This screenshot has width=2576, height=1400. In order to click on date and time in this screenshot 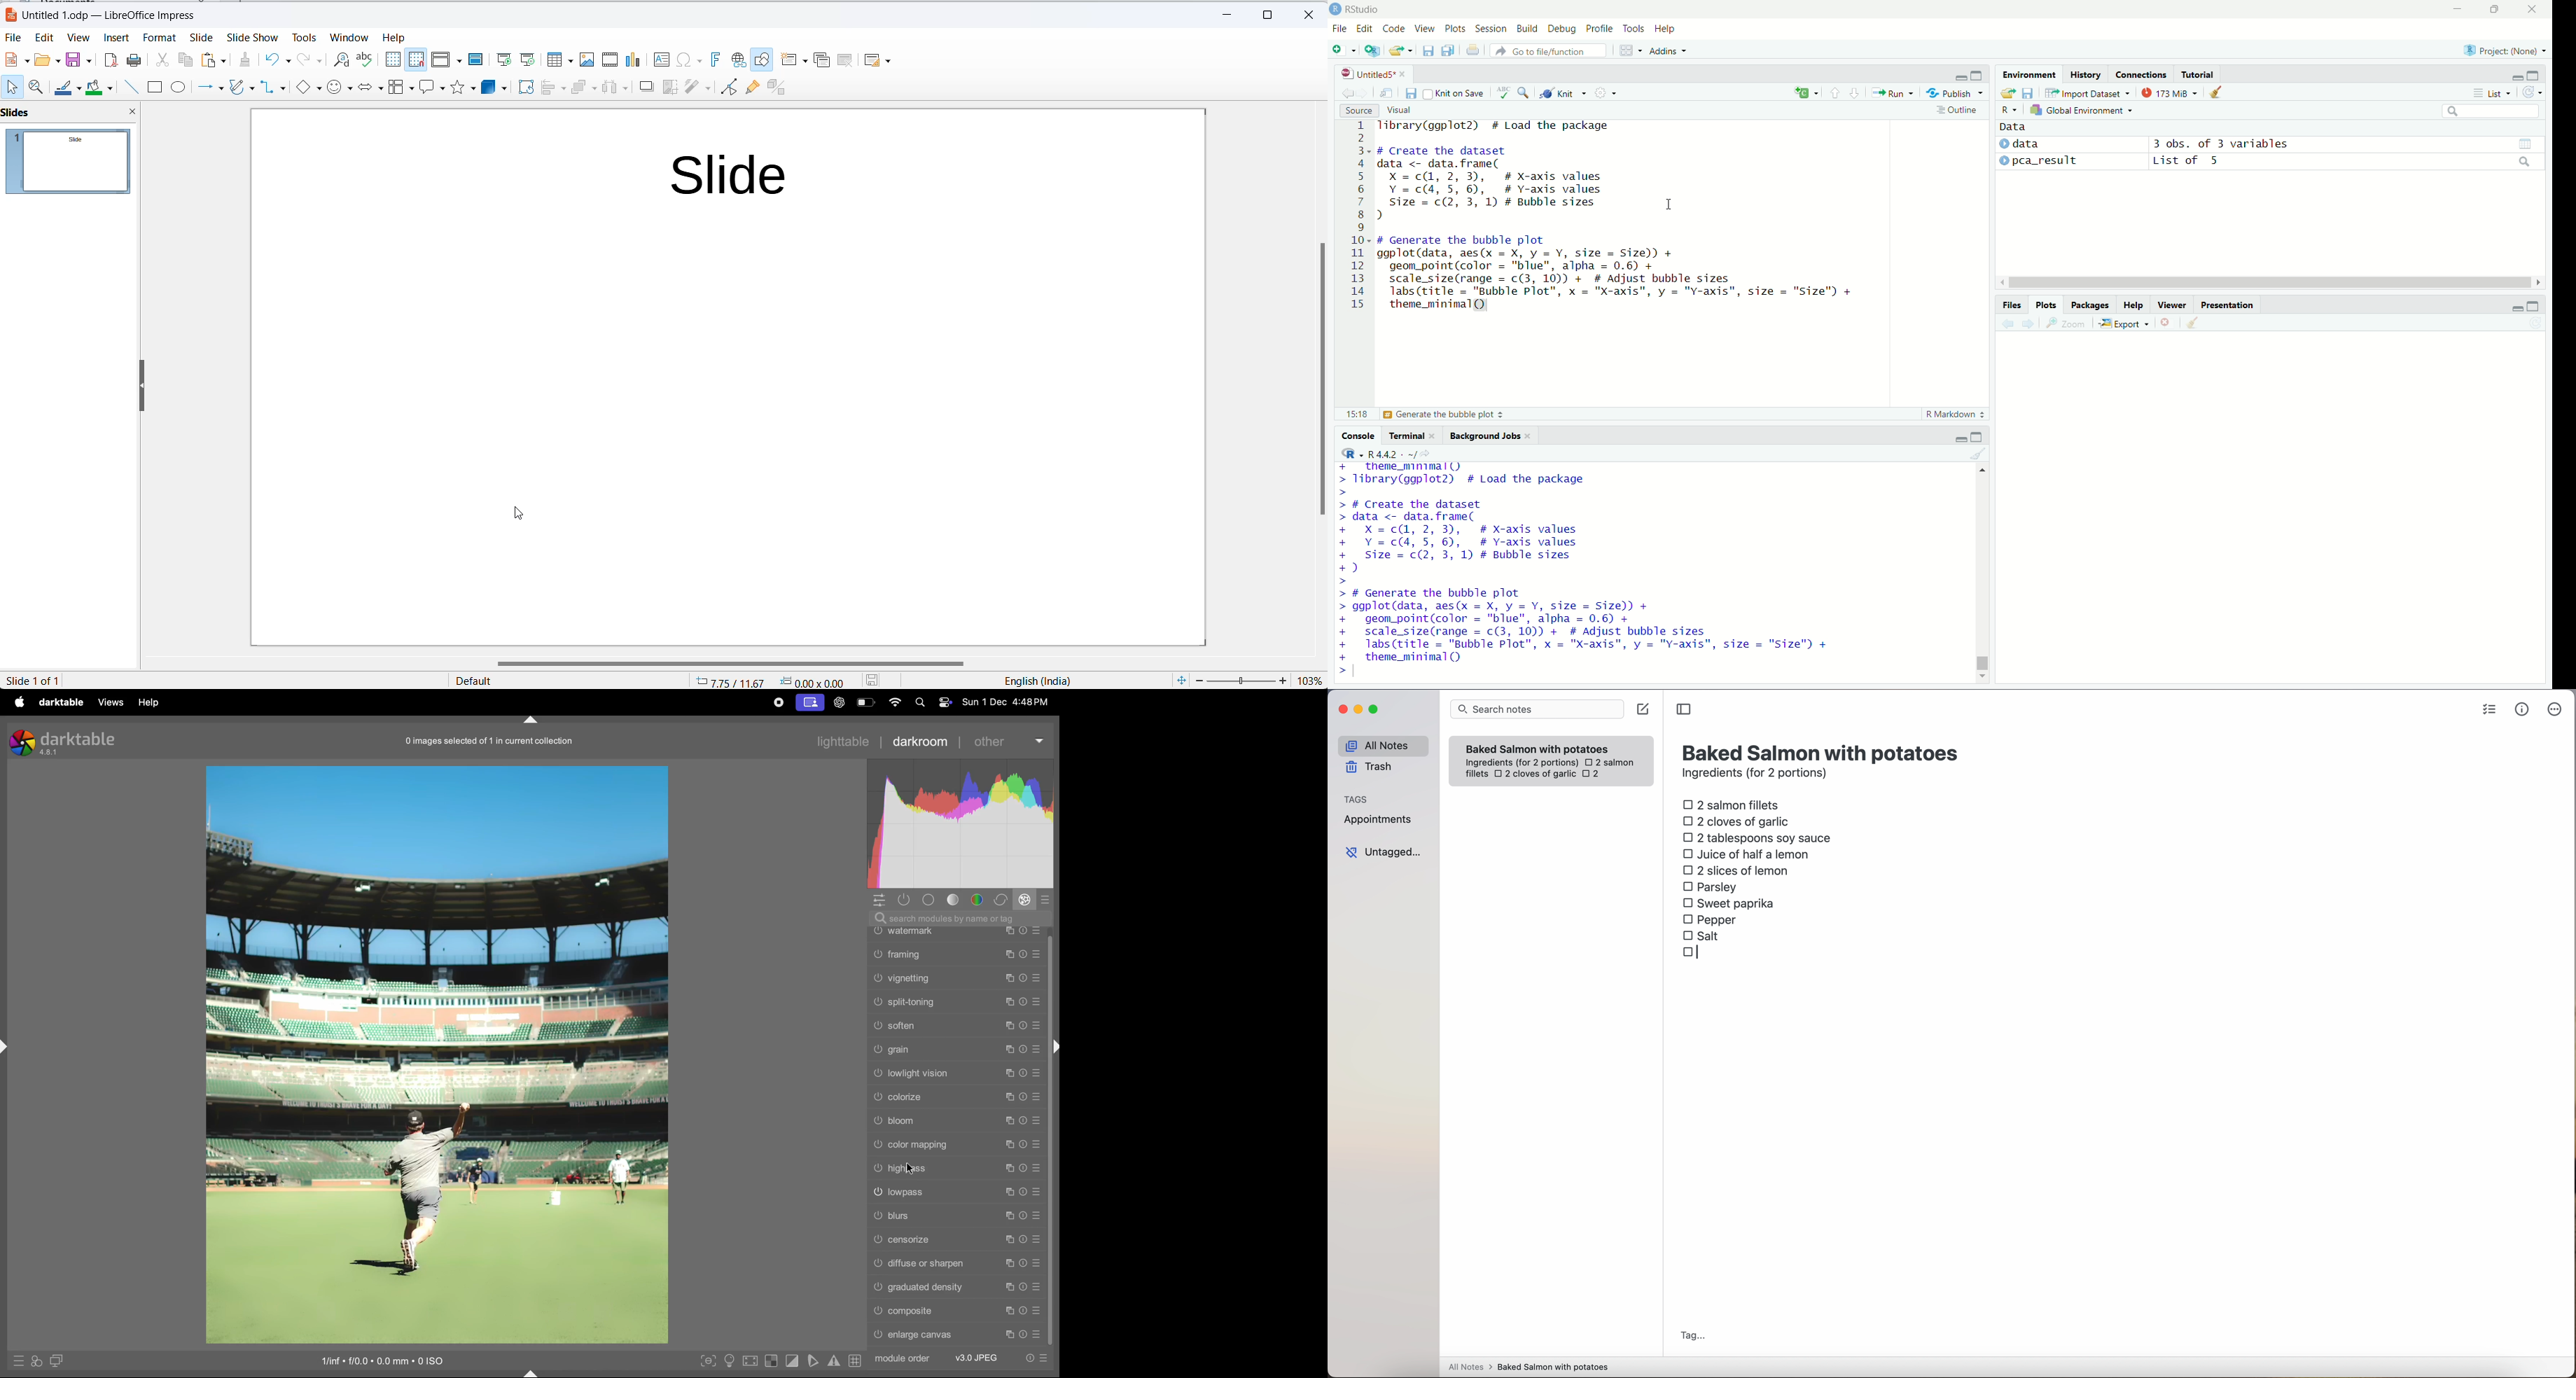, I will do `click(1008, 702)`.